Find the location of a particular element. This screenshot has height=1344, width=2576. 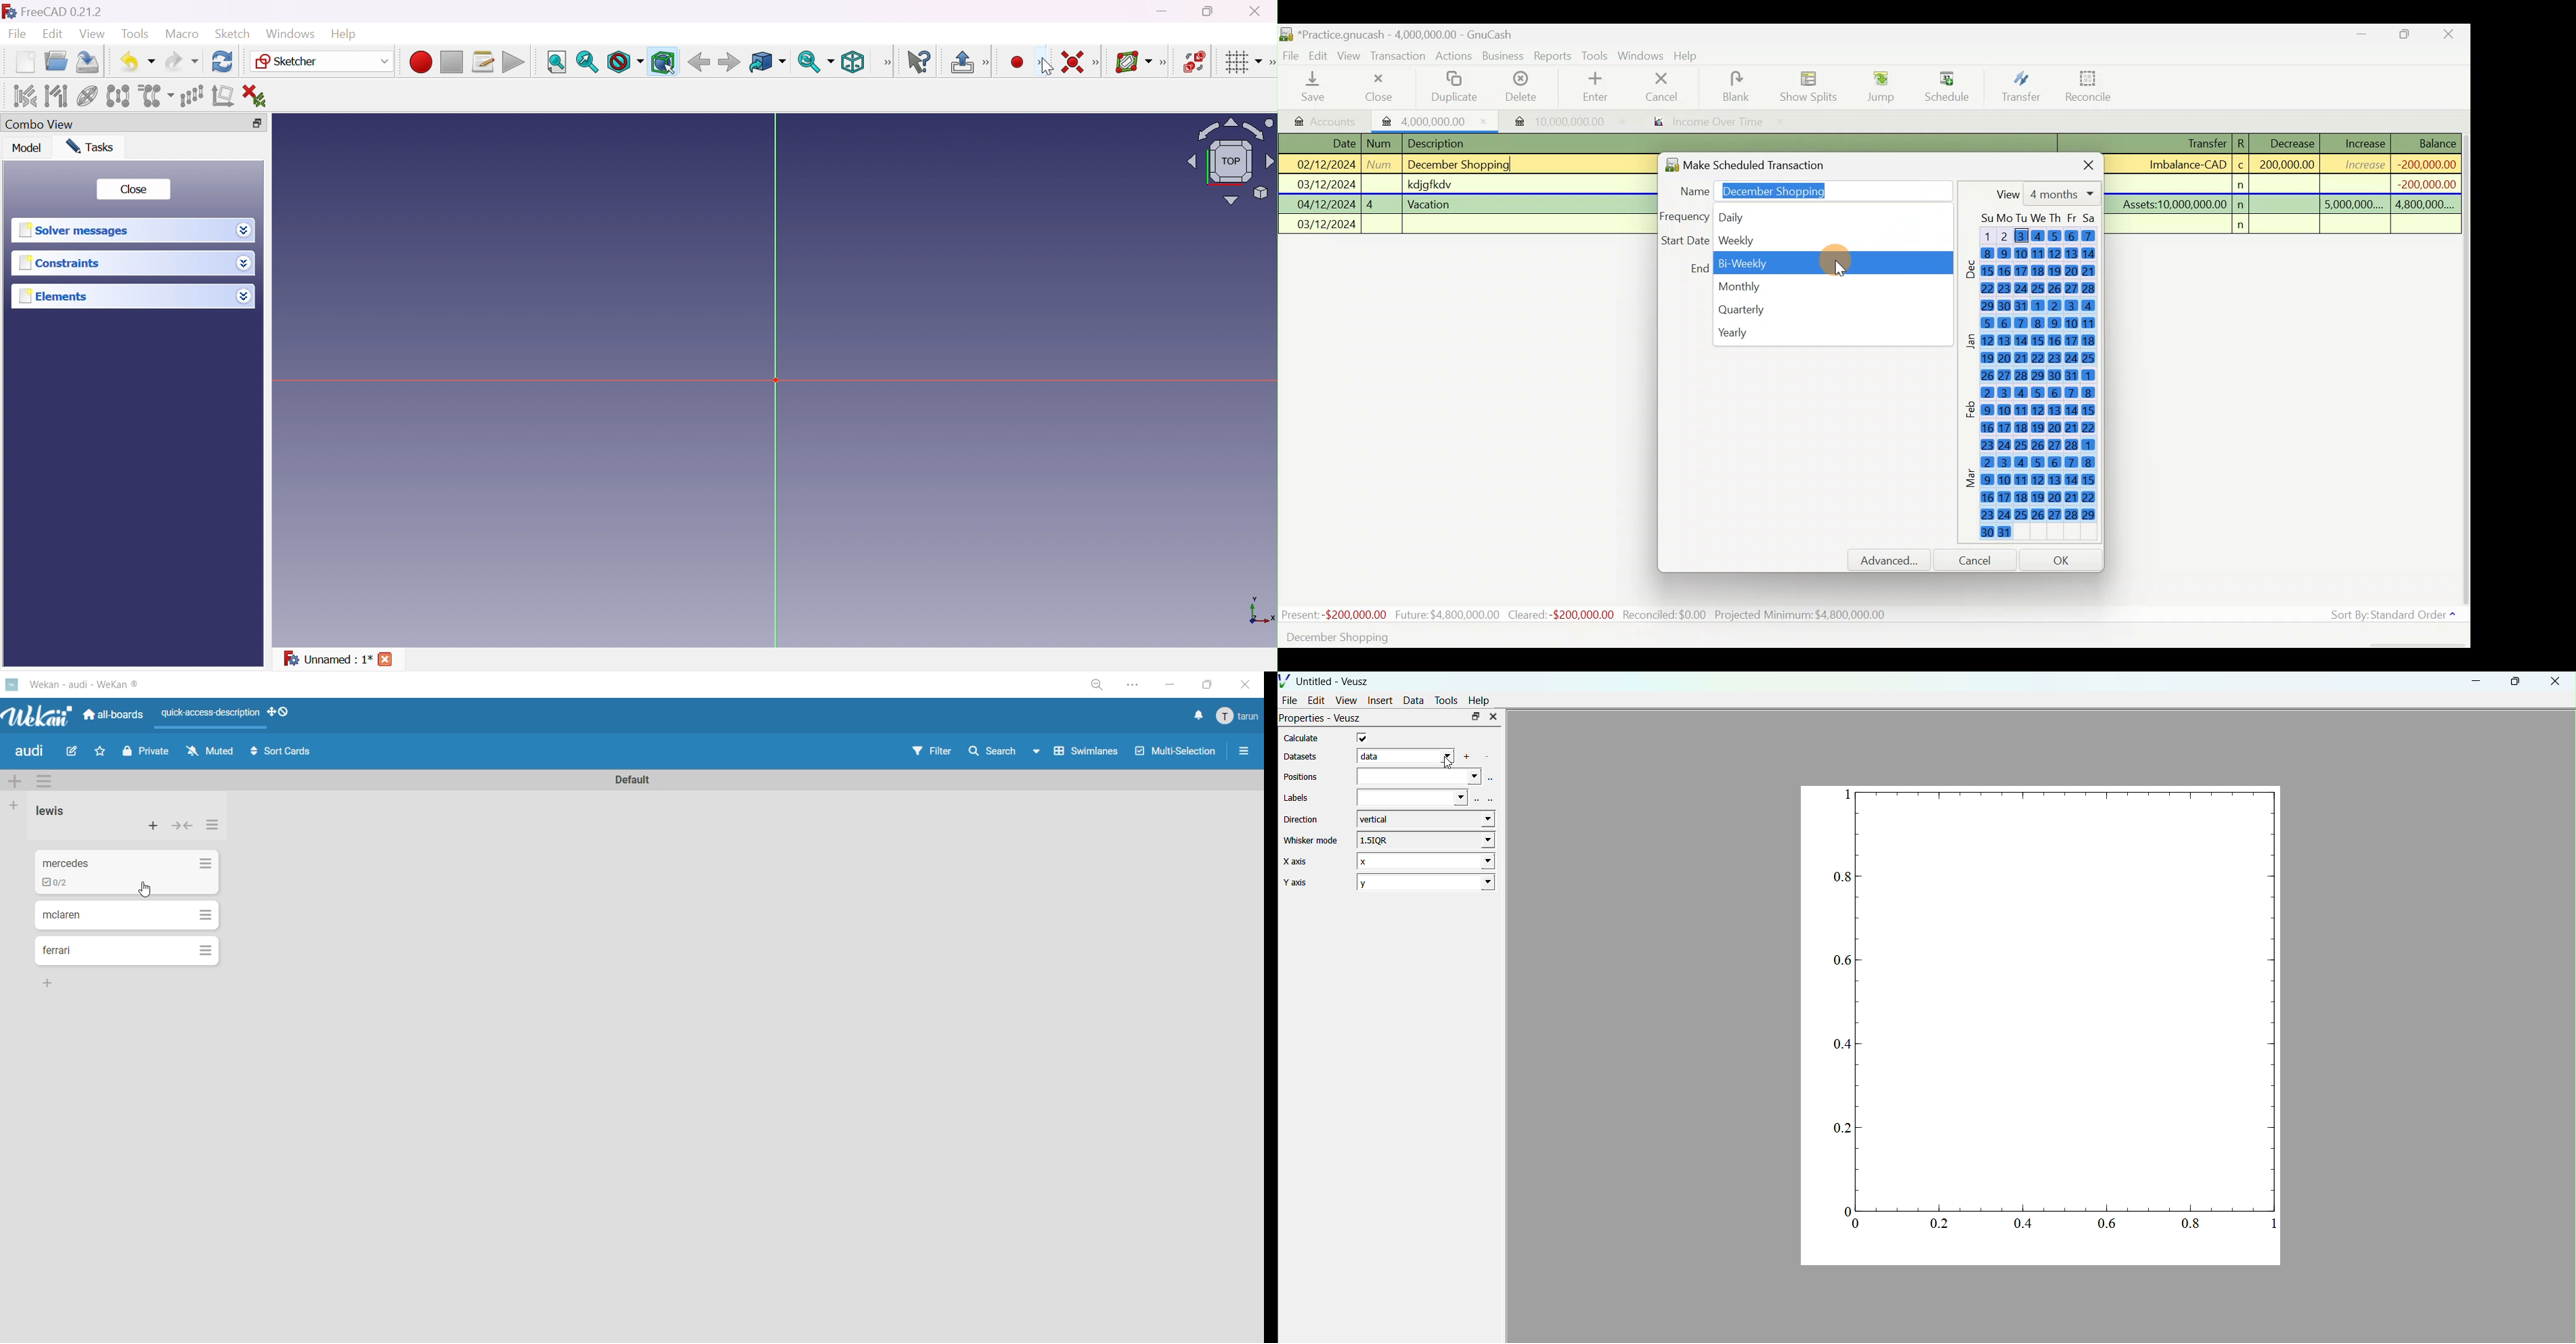

Delete all constraints is located at coordinates (259, 95).